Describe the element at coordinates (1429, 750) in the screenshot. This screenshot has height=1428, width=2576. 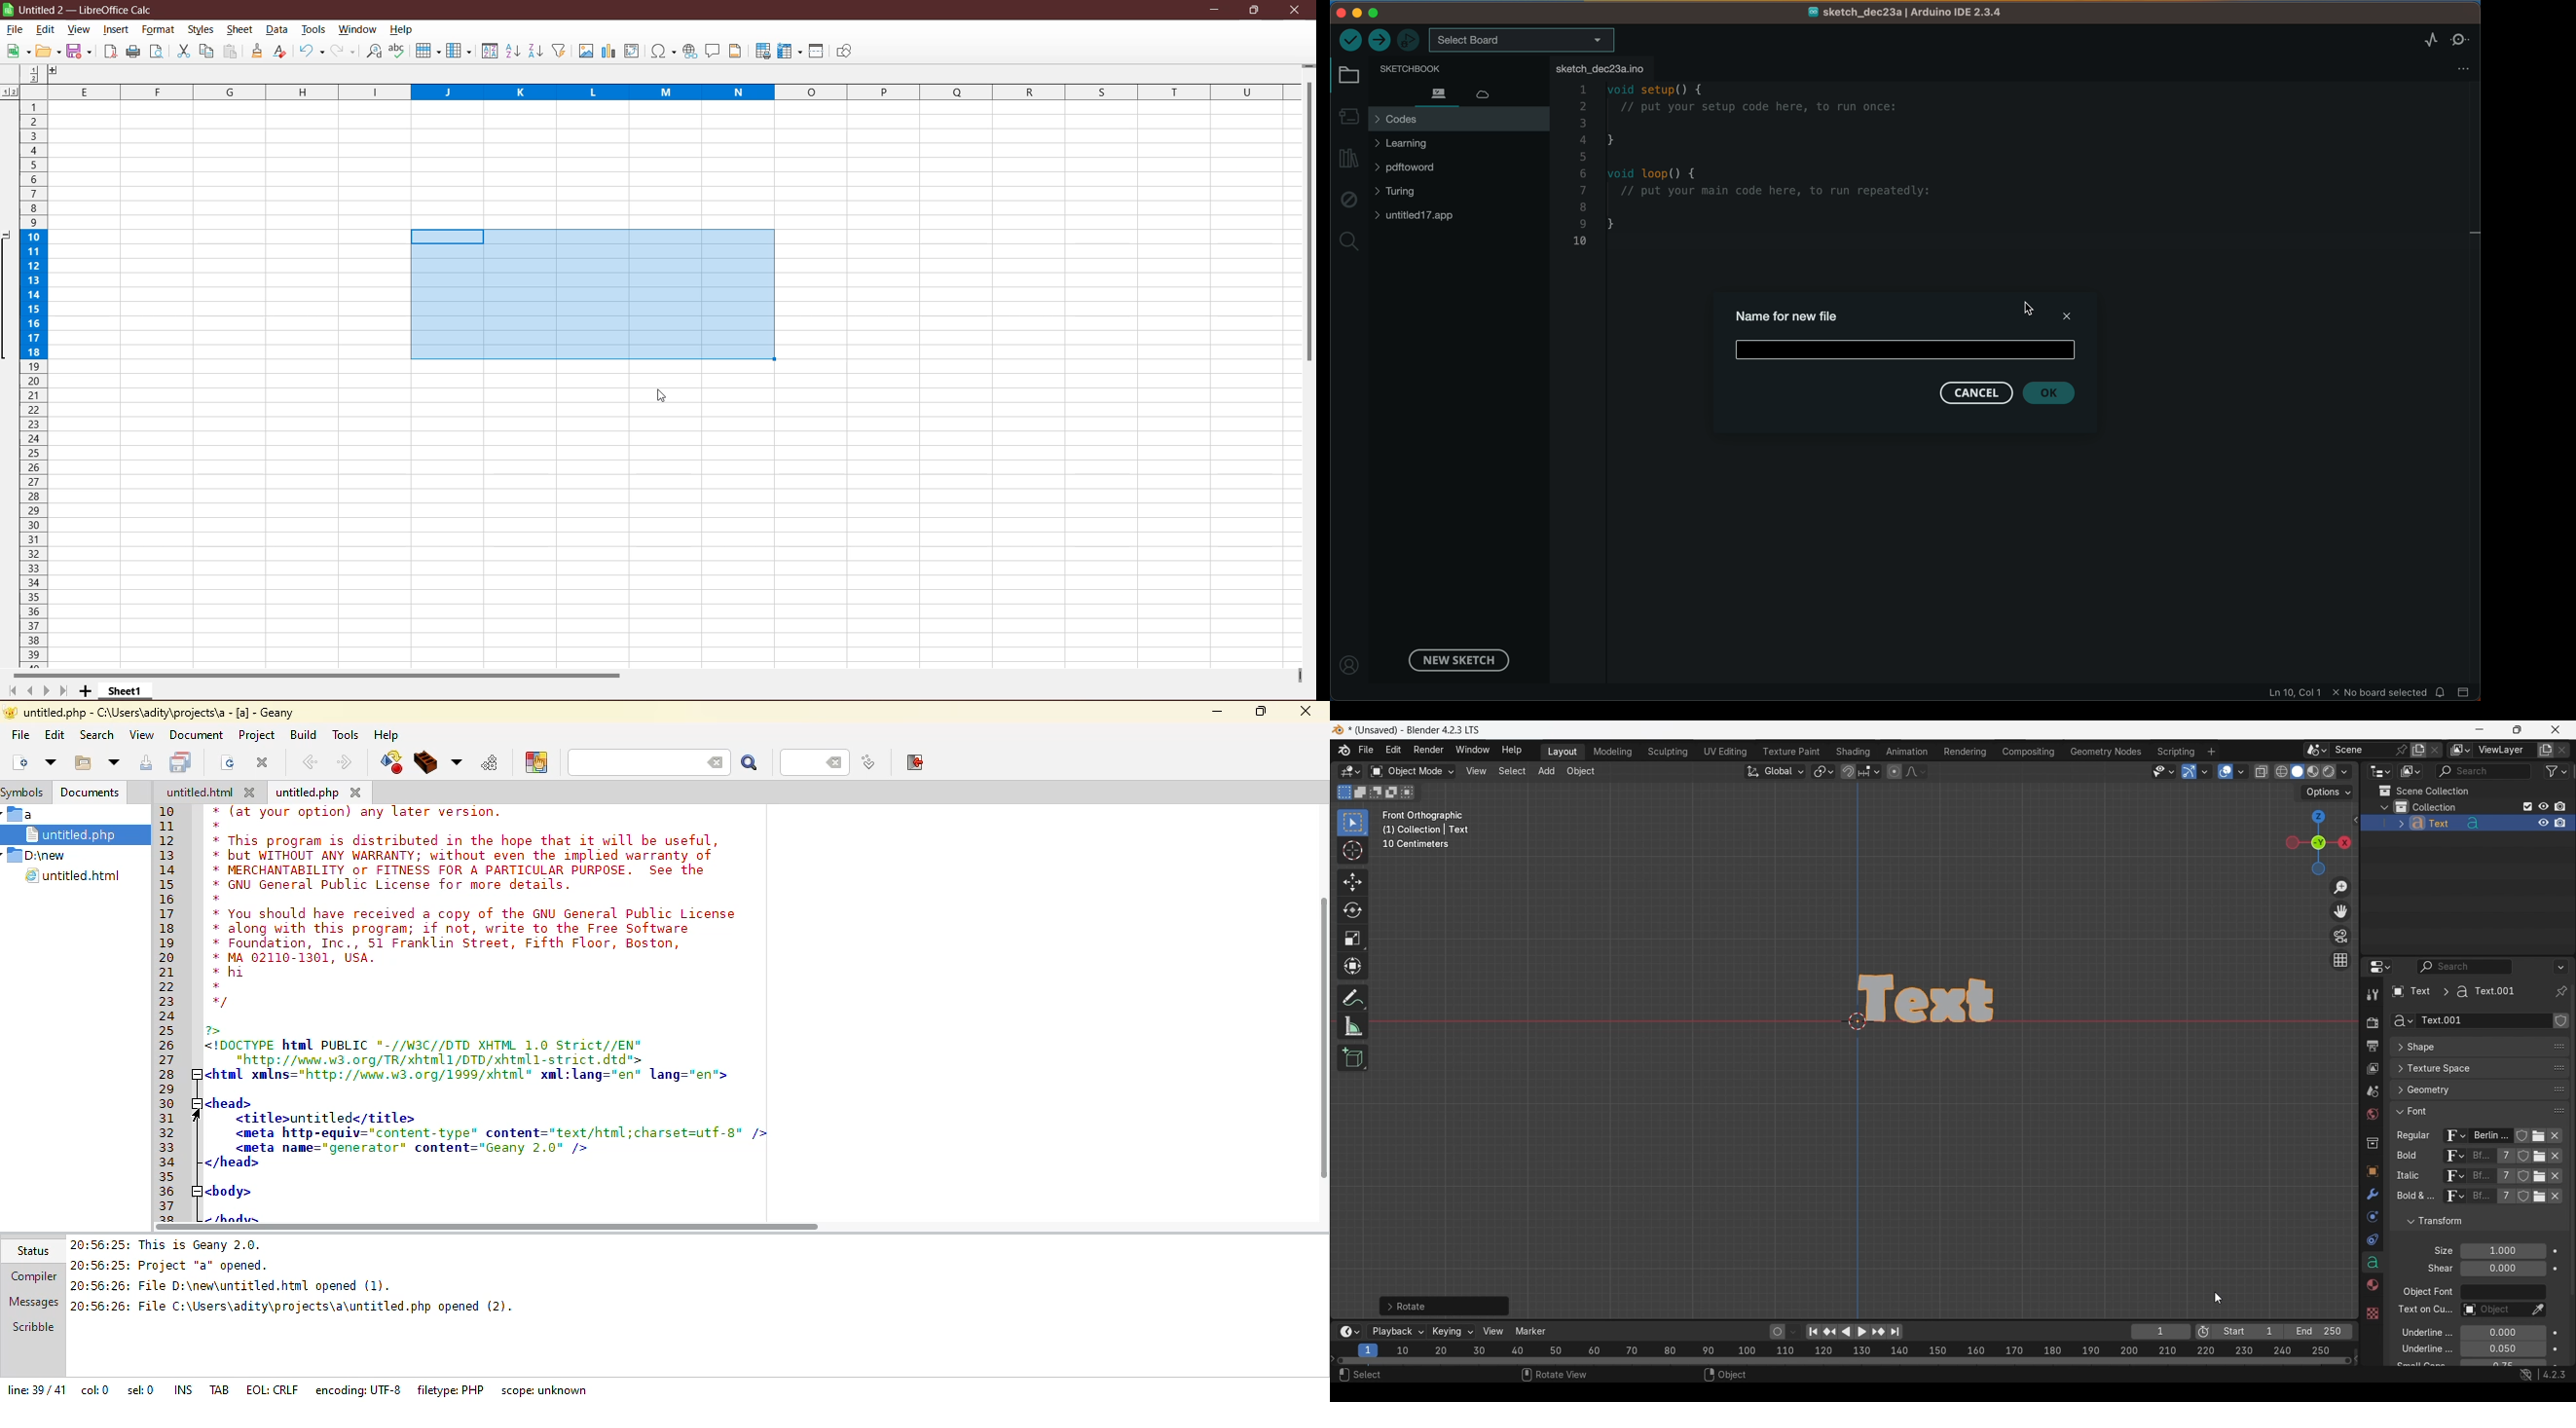
I see `Render menu` at that location.